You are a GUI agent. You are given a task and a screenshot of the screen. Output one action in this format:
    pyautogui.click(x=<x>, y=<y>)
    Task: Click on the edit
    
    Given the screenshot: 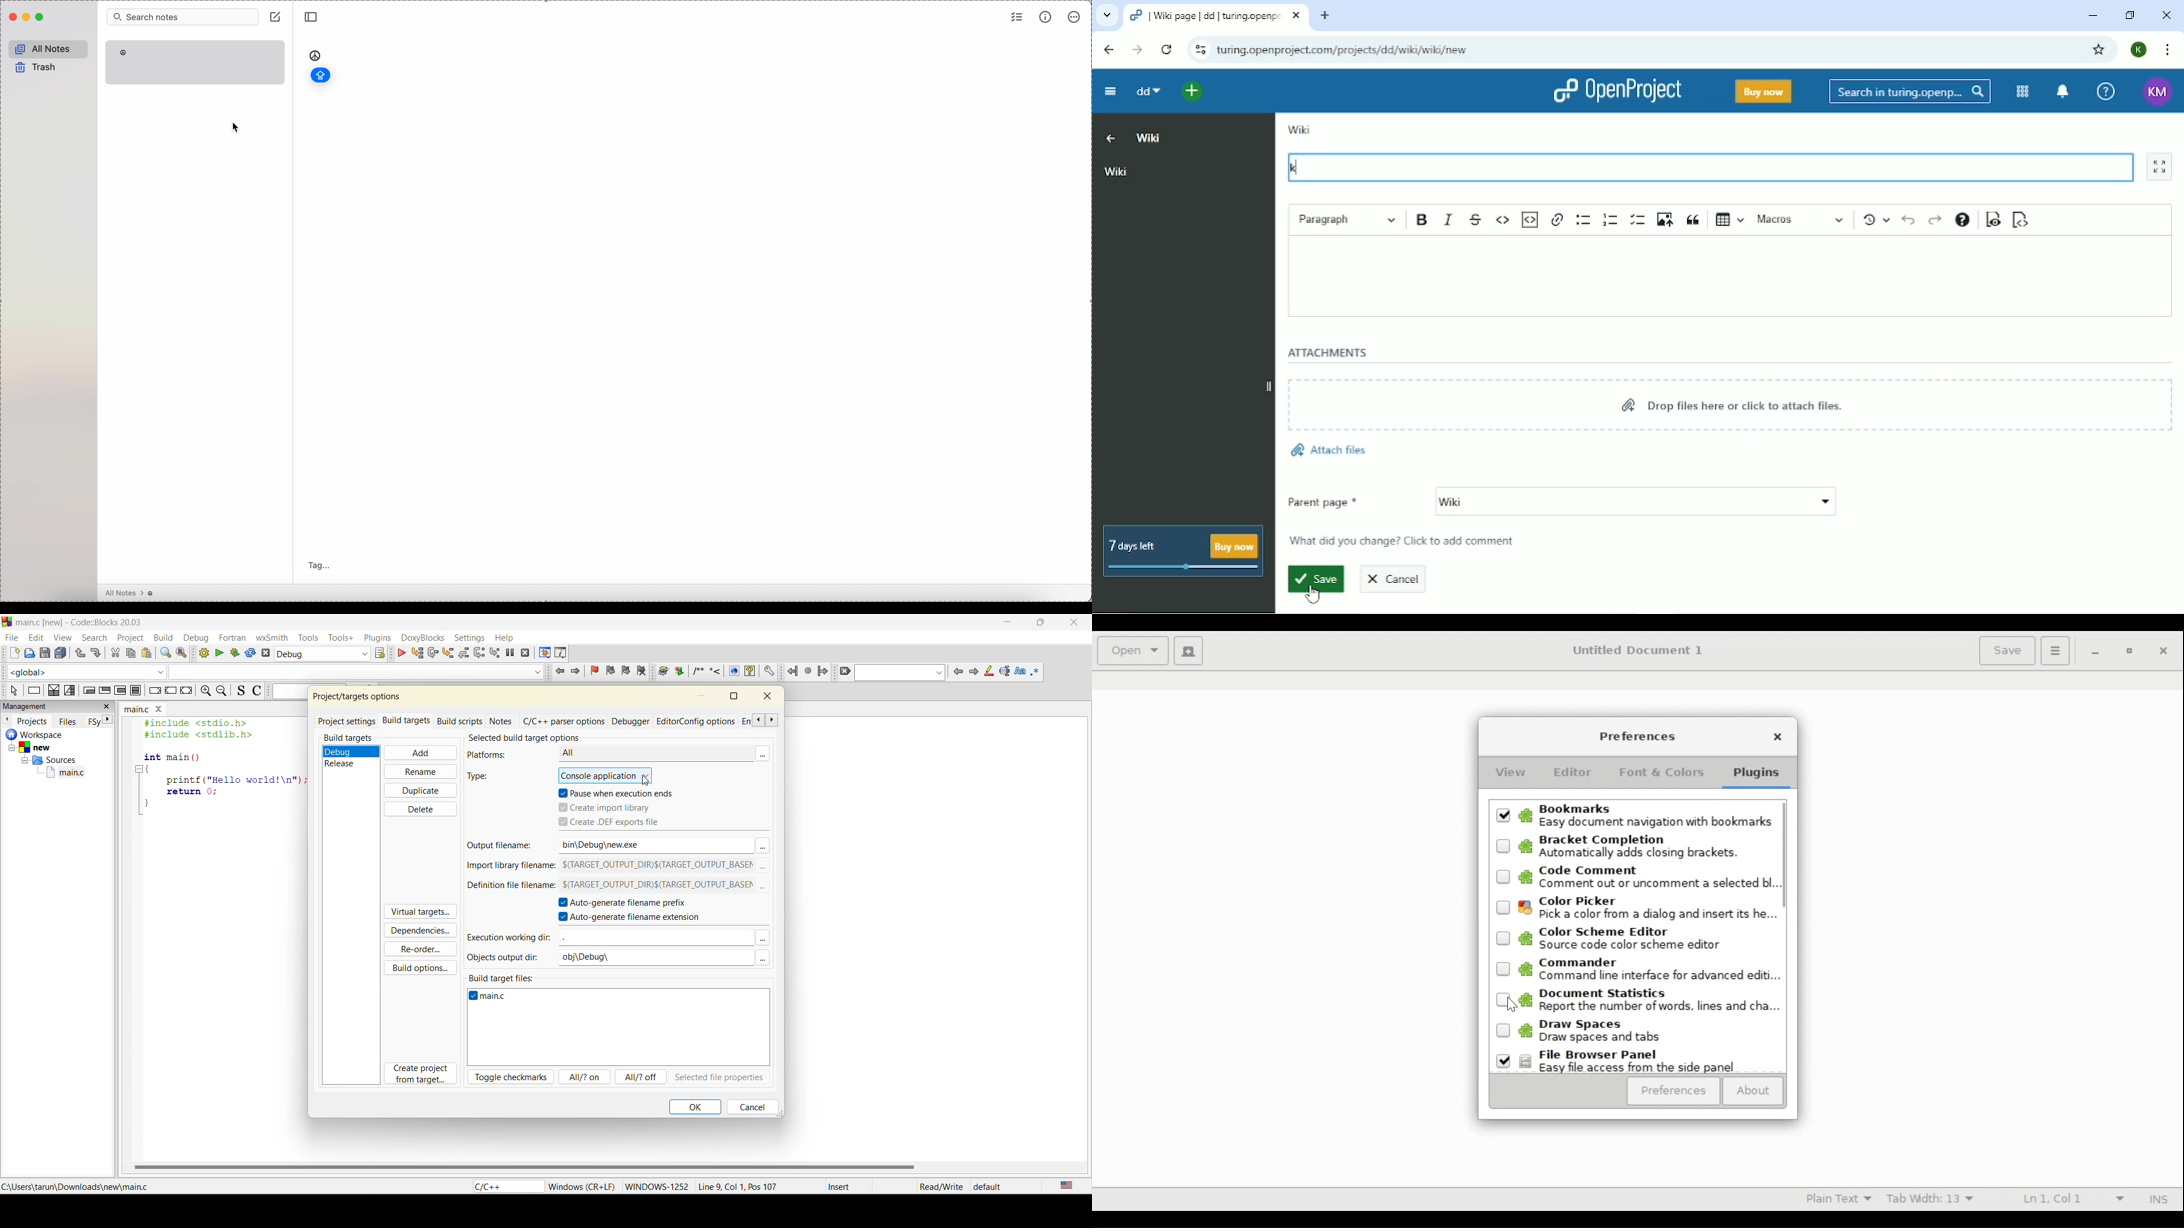 What is the action you would take?
    pyautogui.click(x=36, y=638)
    